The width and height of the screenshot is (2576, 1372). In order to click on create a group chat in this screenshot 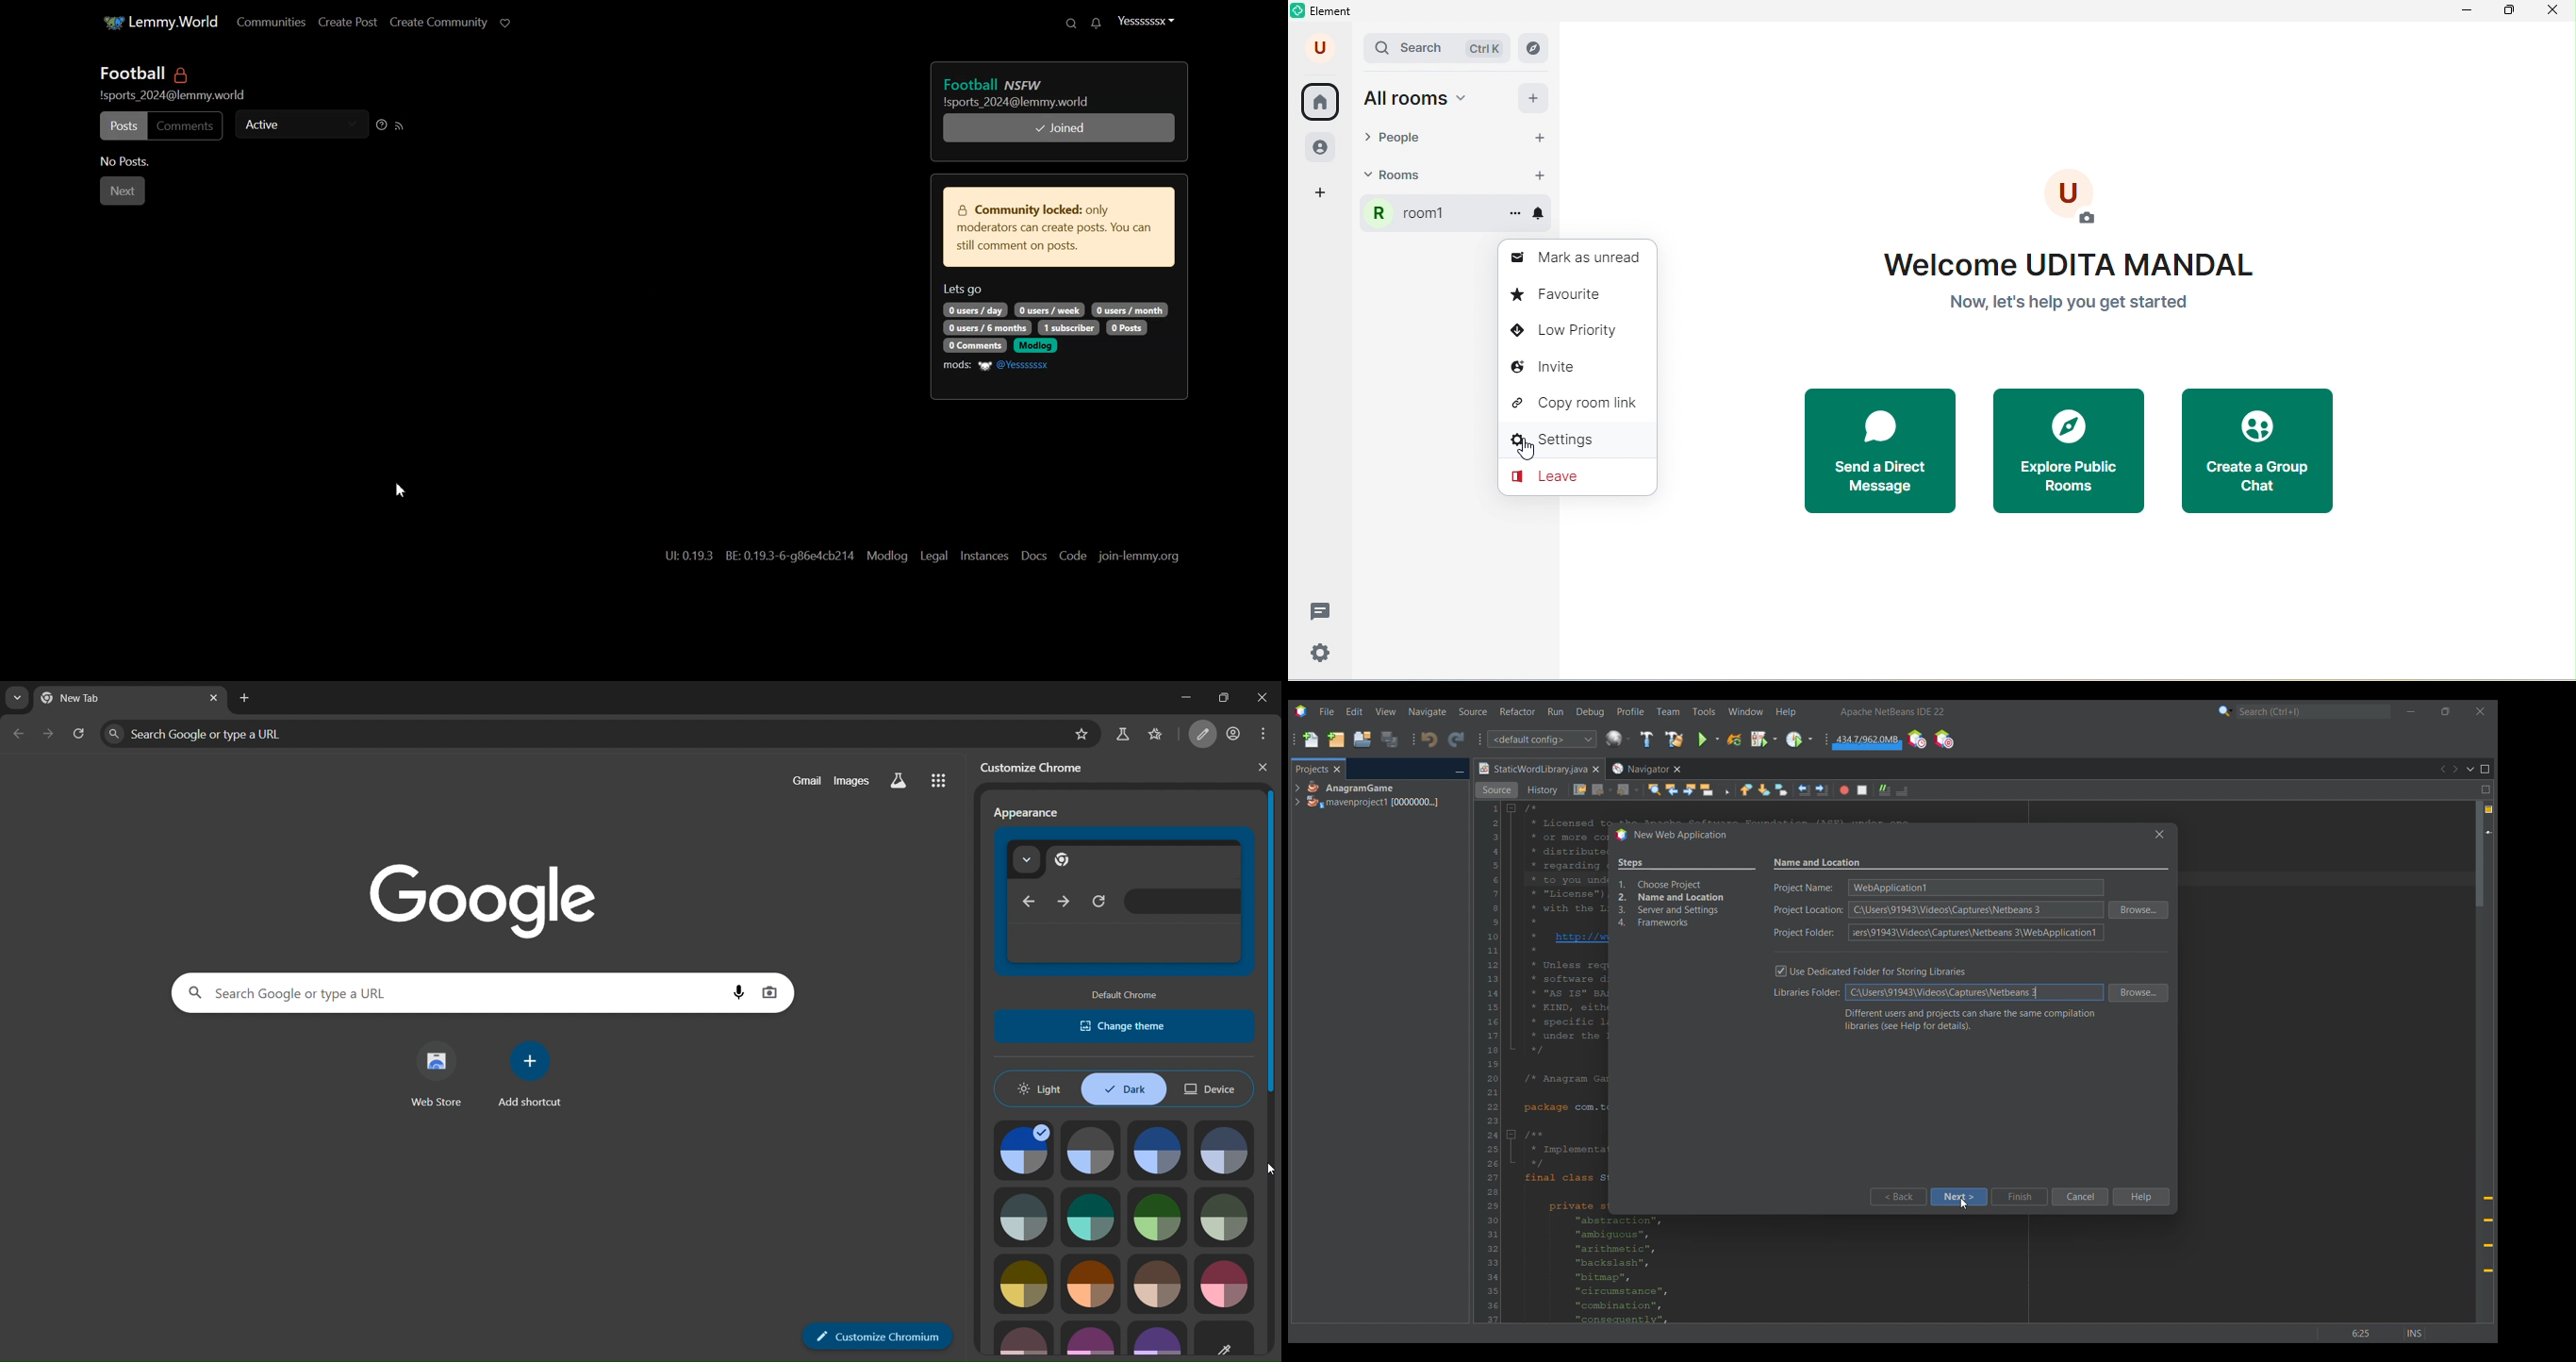, I will do `click(2265, 449)`.